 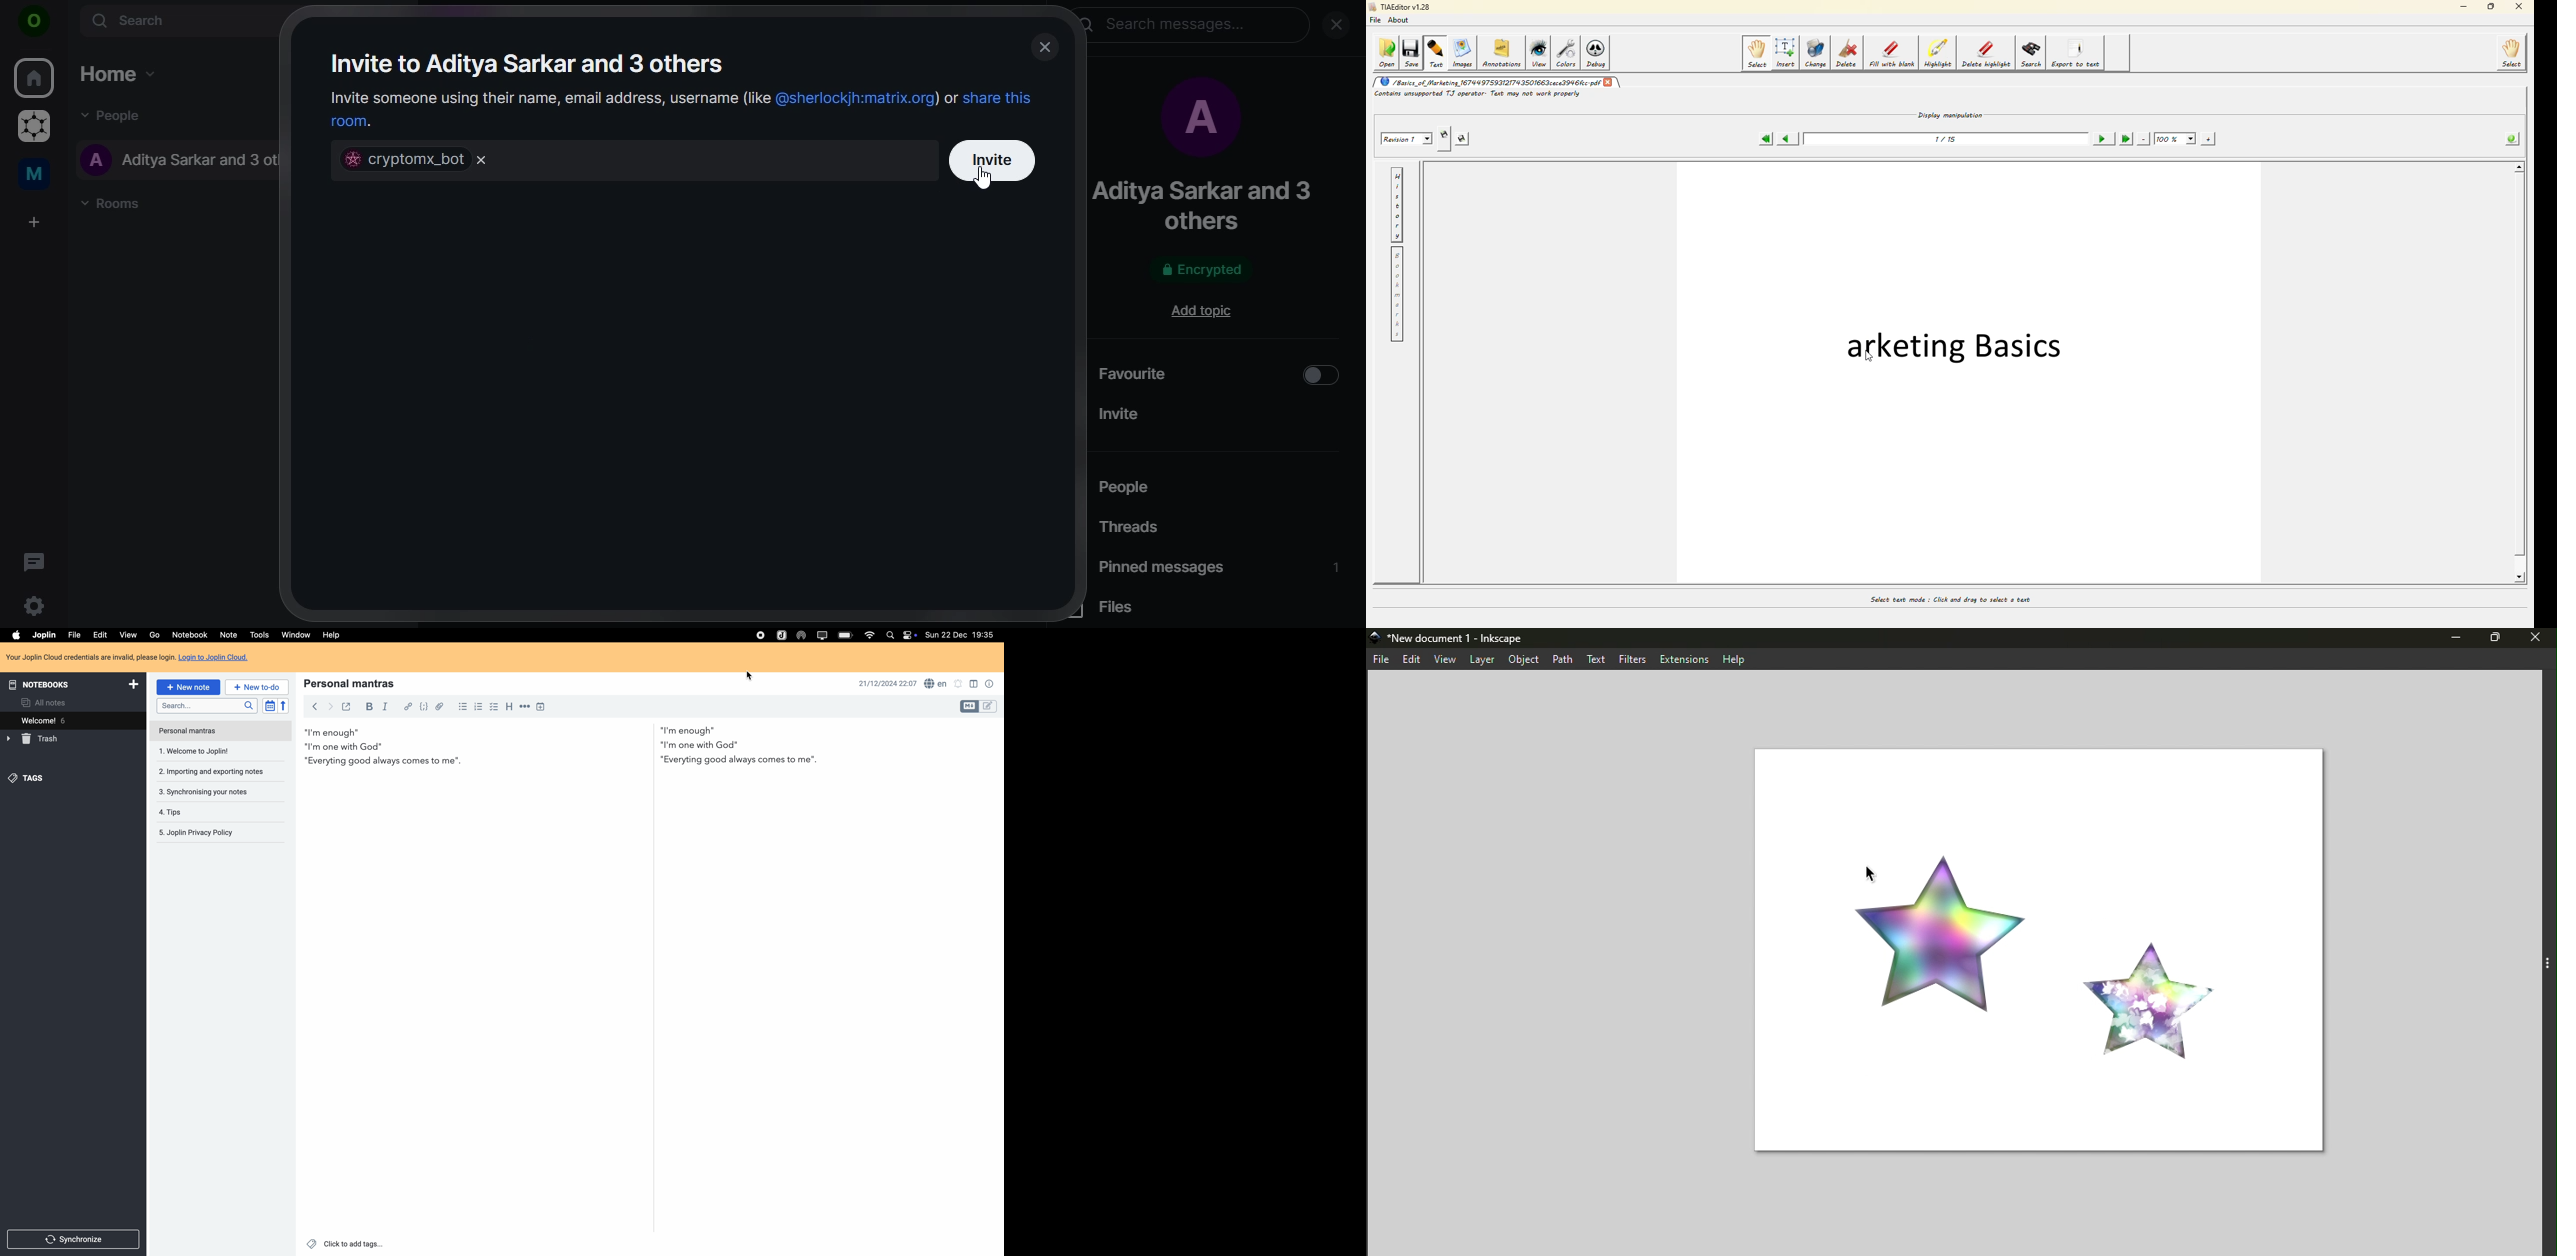 I want to click on toggle editor layout, so click(x=990, y=706).